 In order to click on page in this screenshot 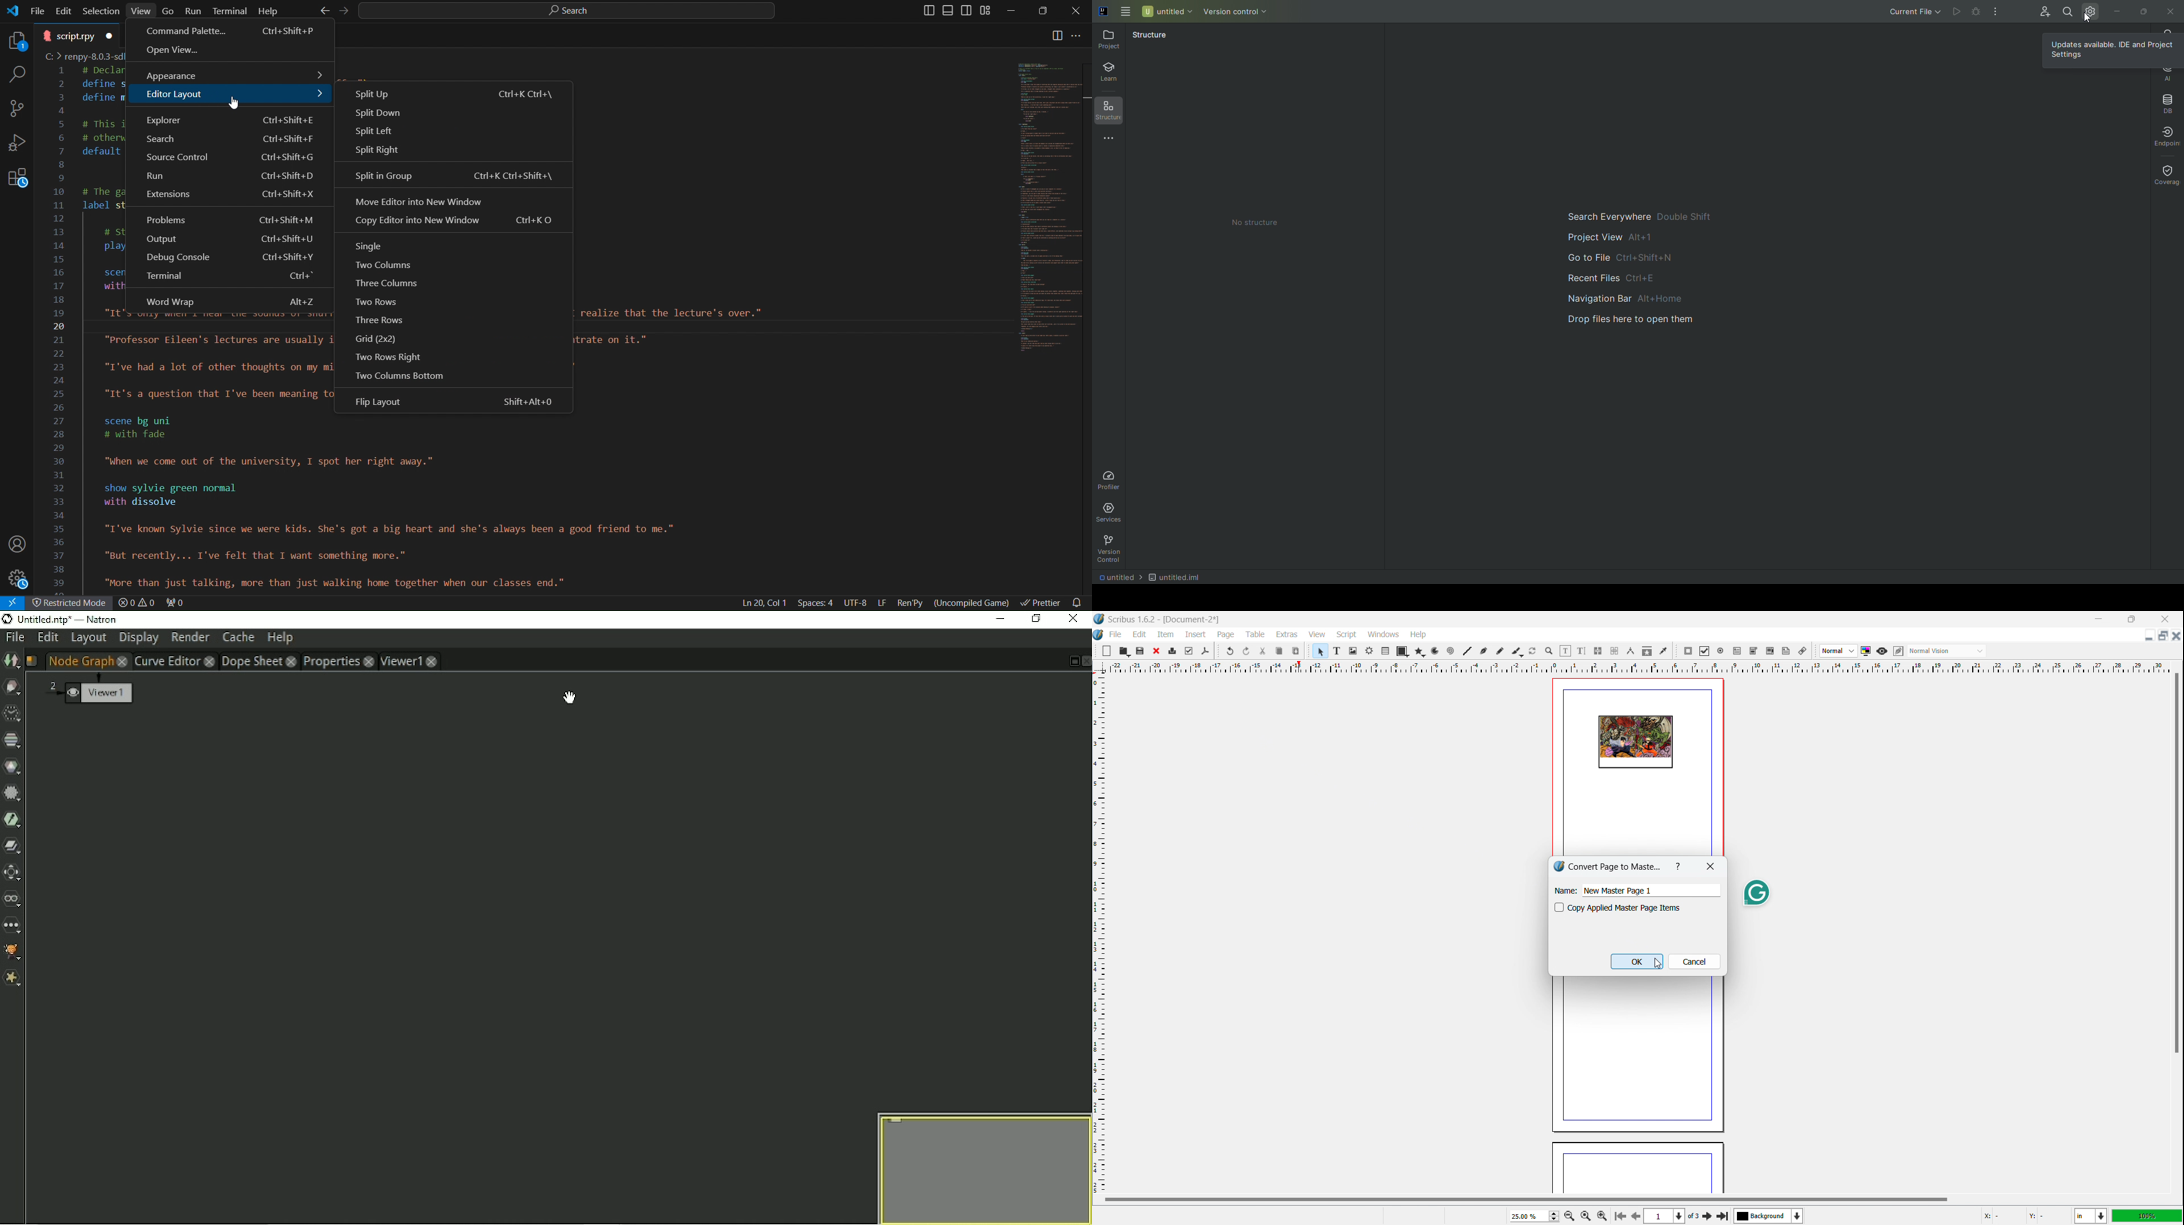, I will do `click(1227, 635)`.